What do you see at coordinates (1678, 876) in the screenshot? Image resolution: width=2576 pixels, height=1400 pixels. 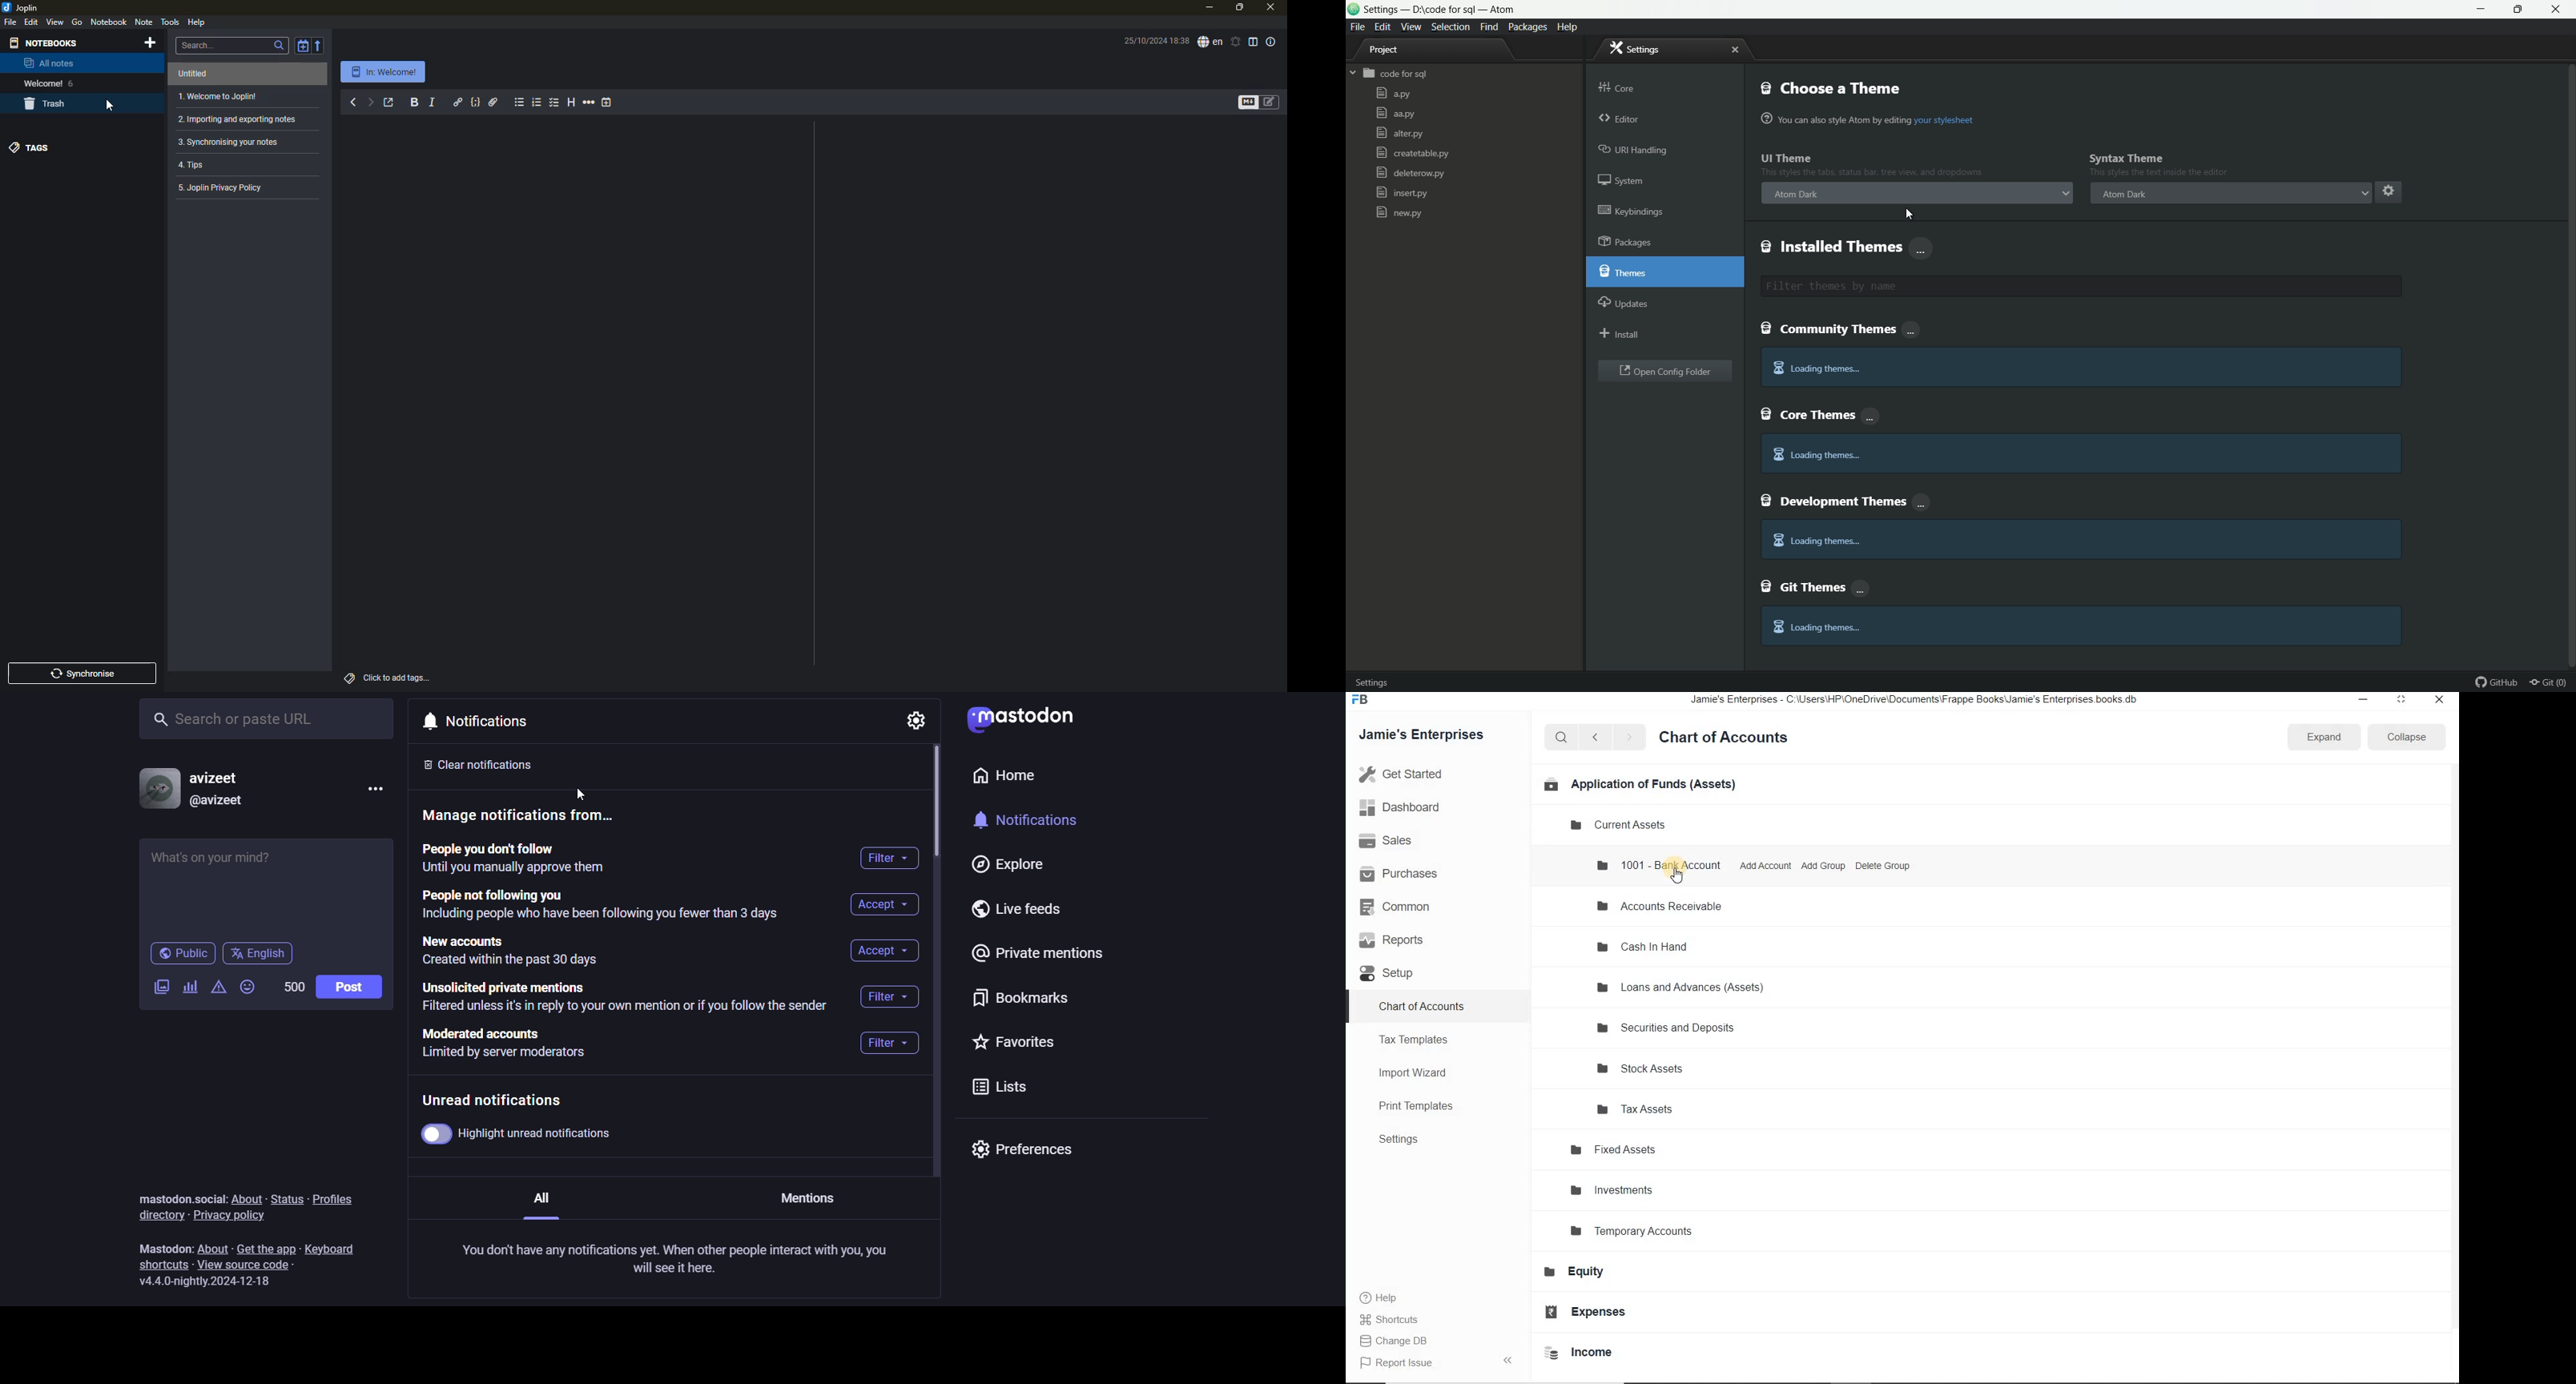 I see `cursor` at bounding box center [1678, 876].